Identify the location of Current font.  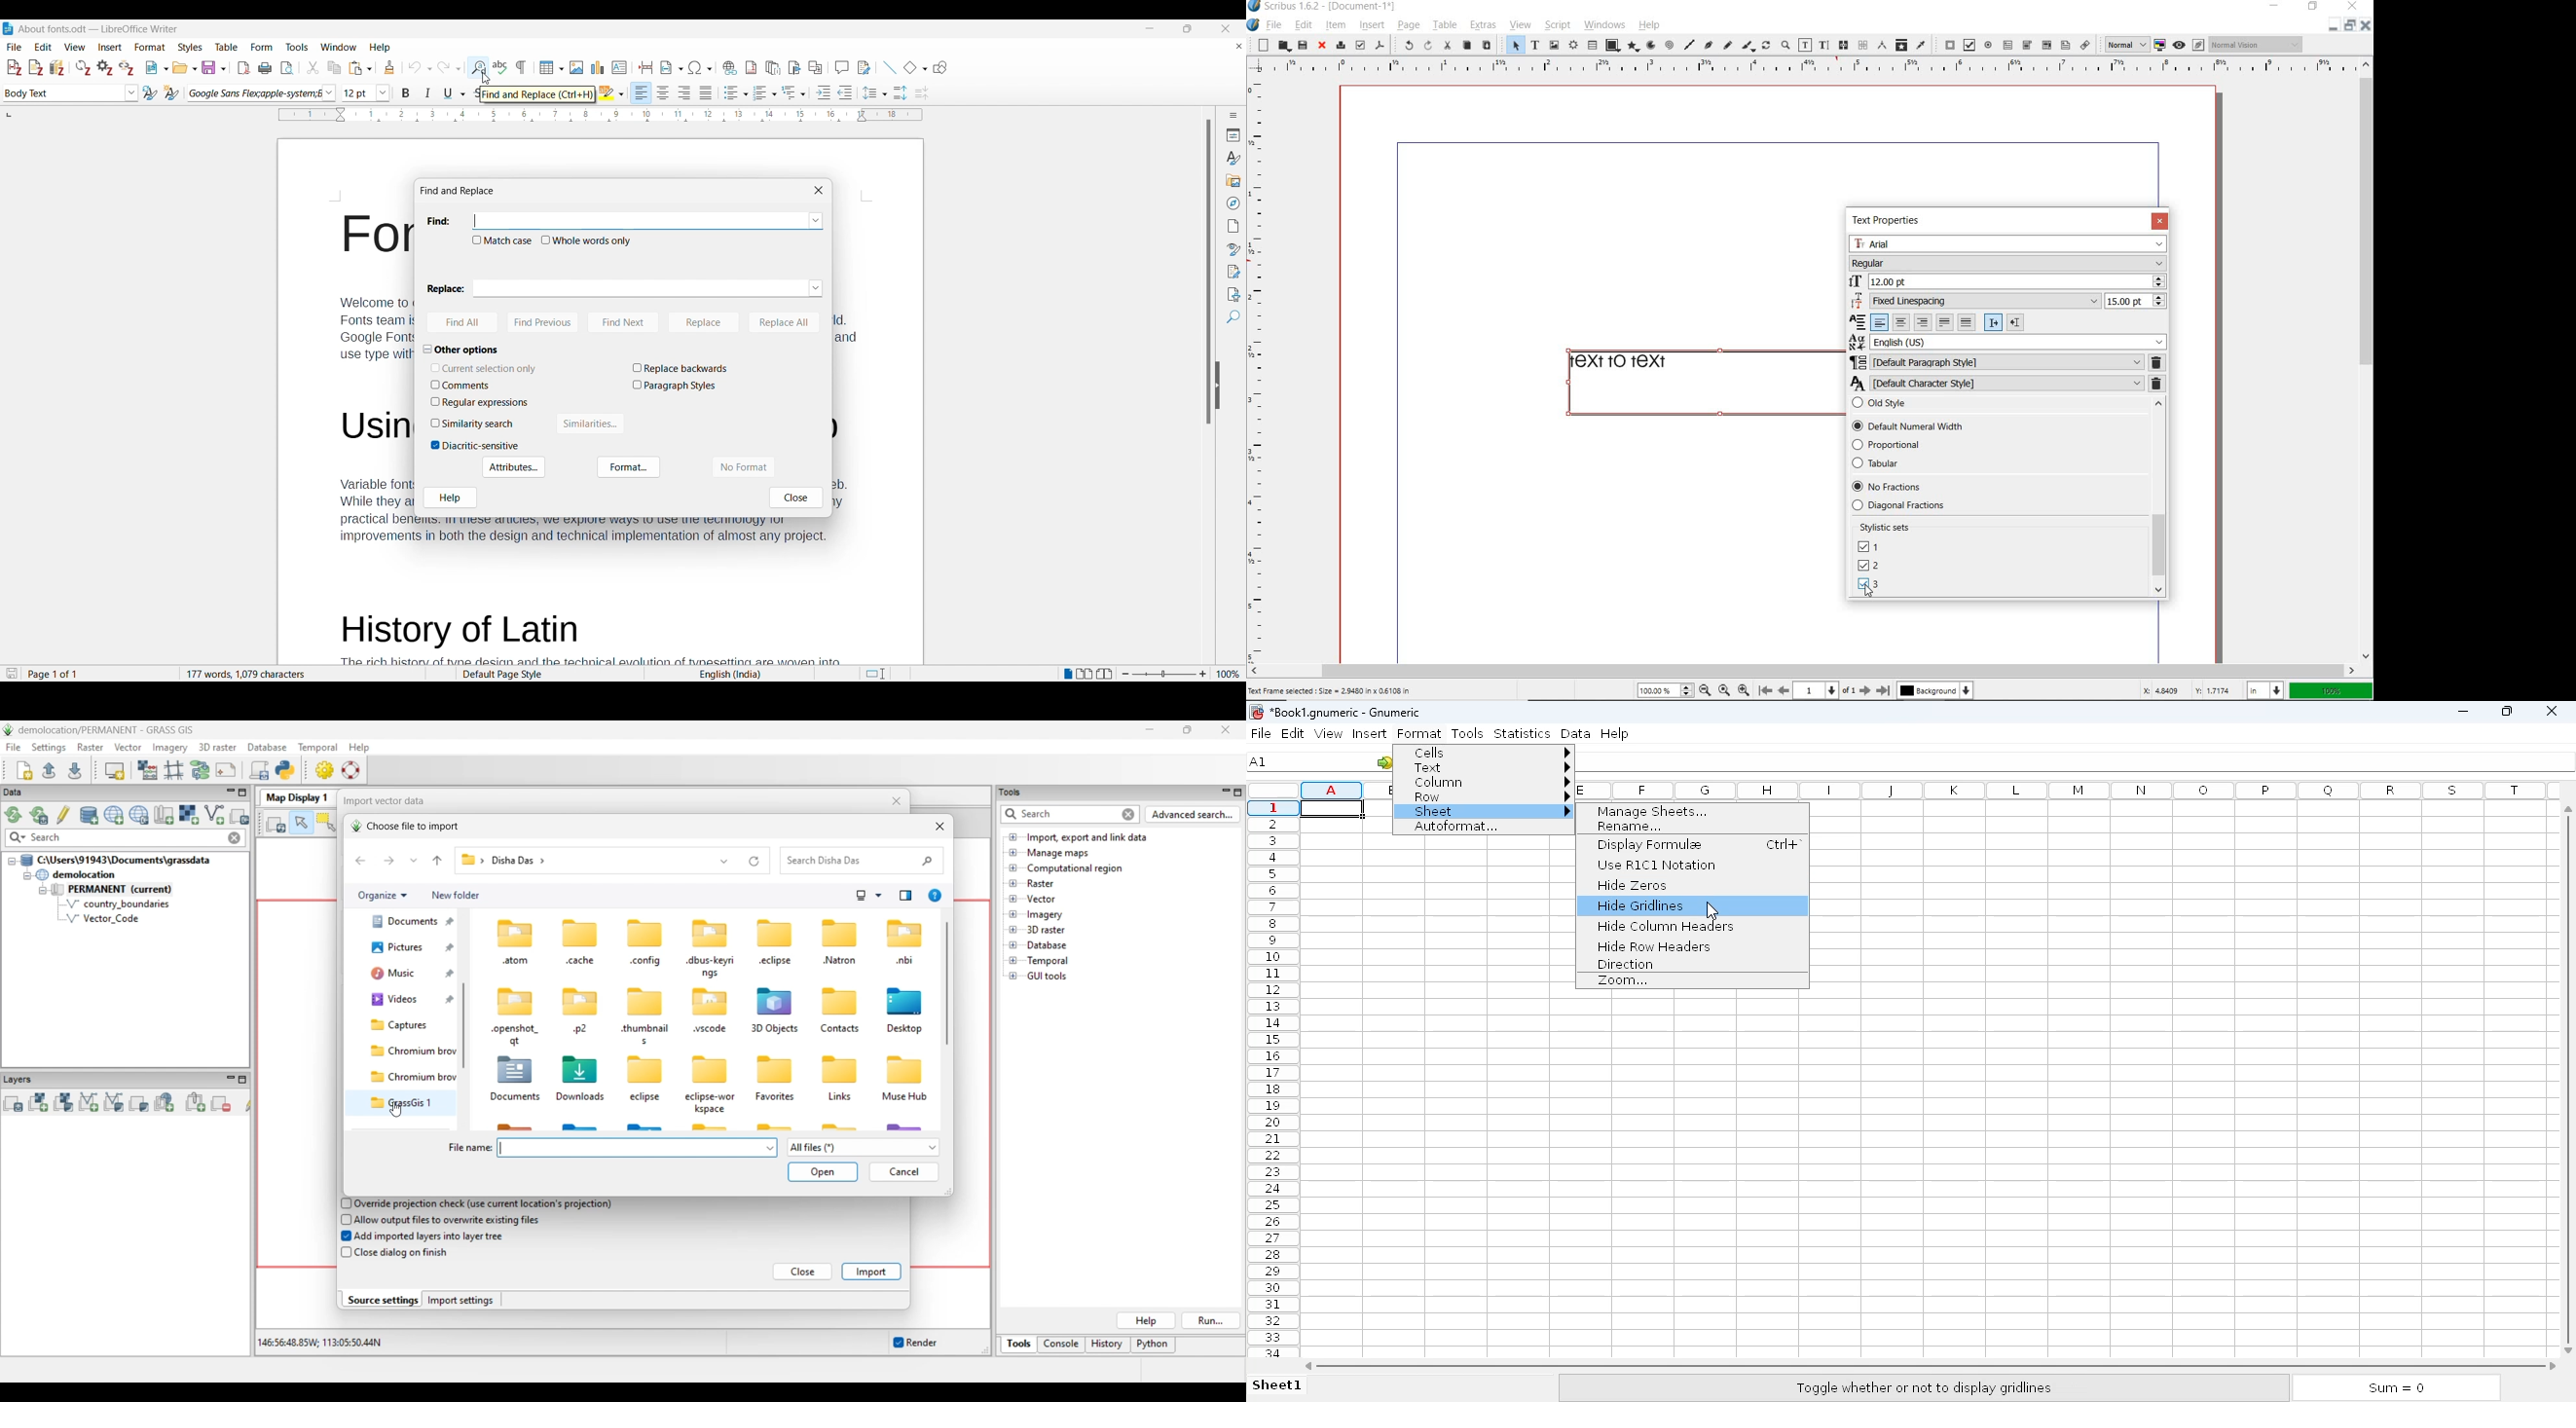
(254, 93).